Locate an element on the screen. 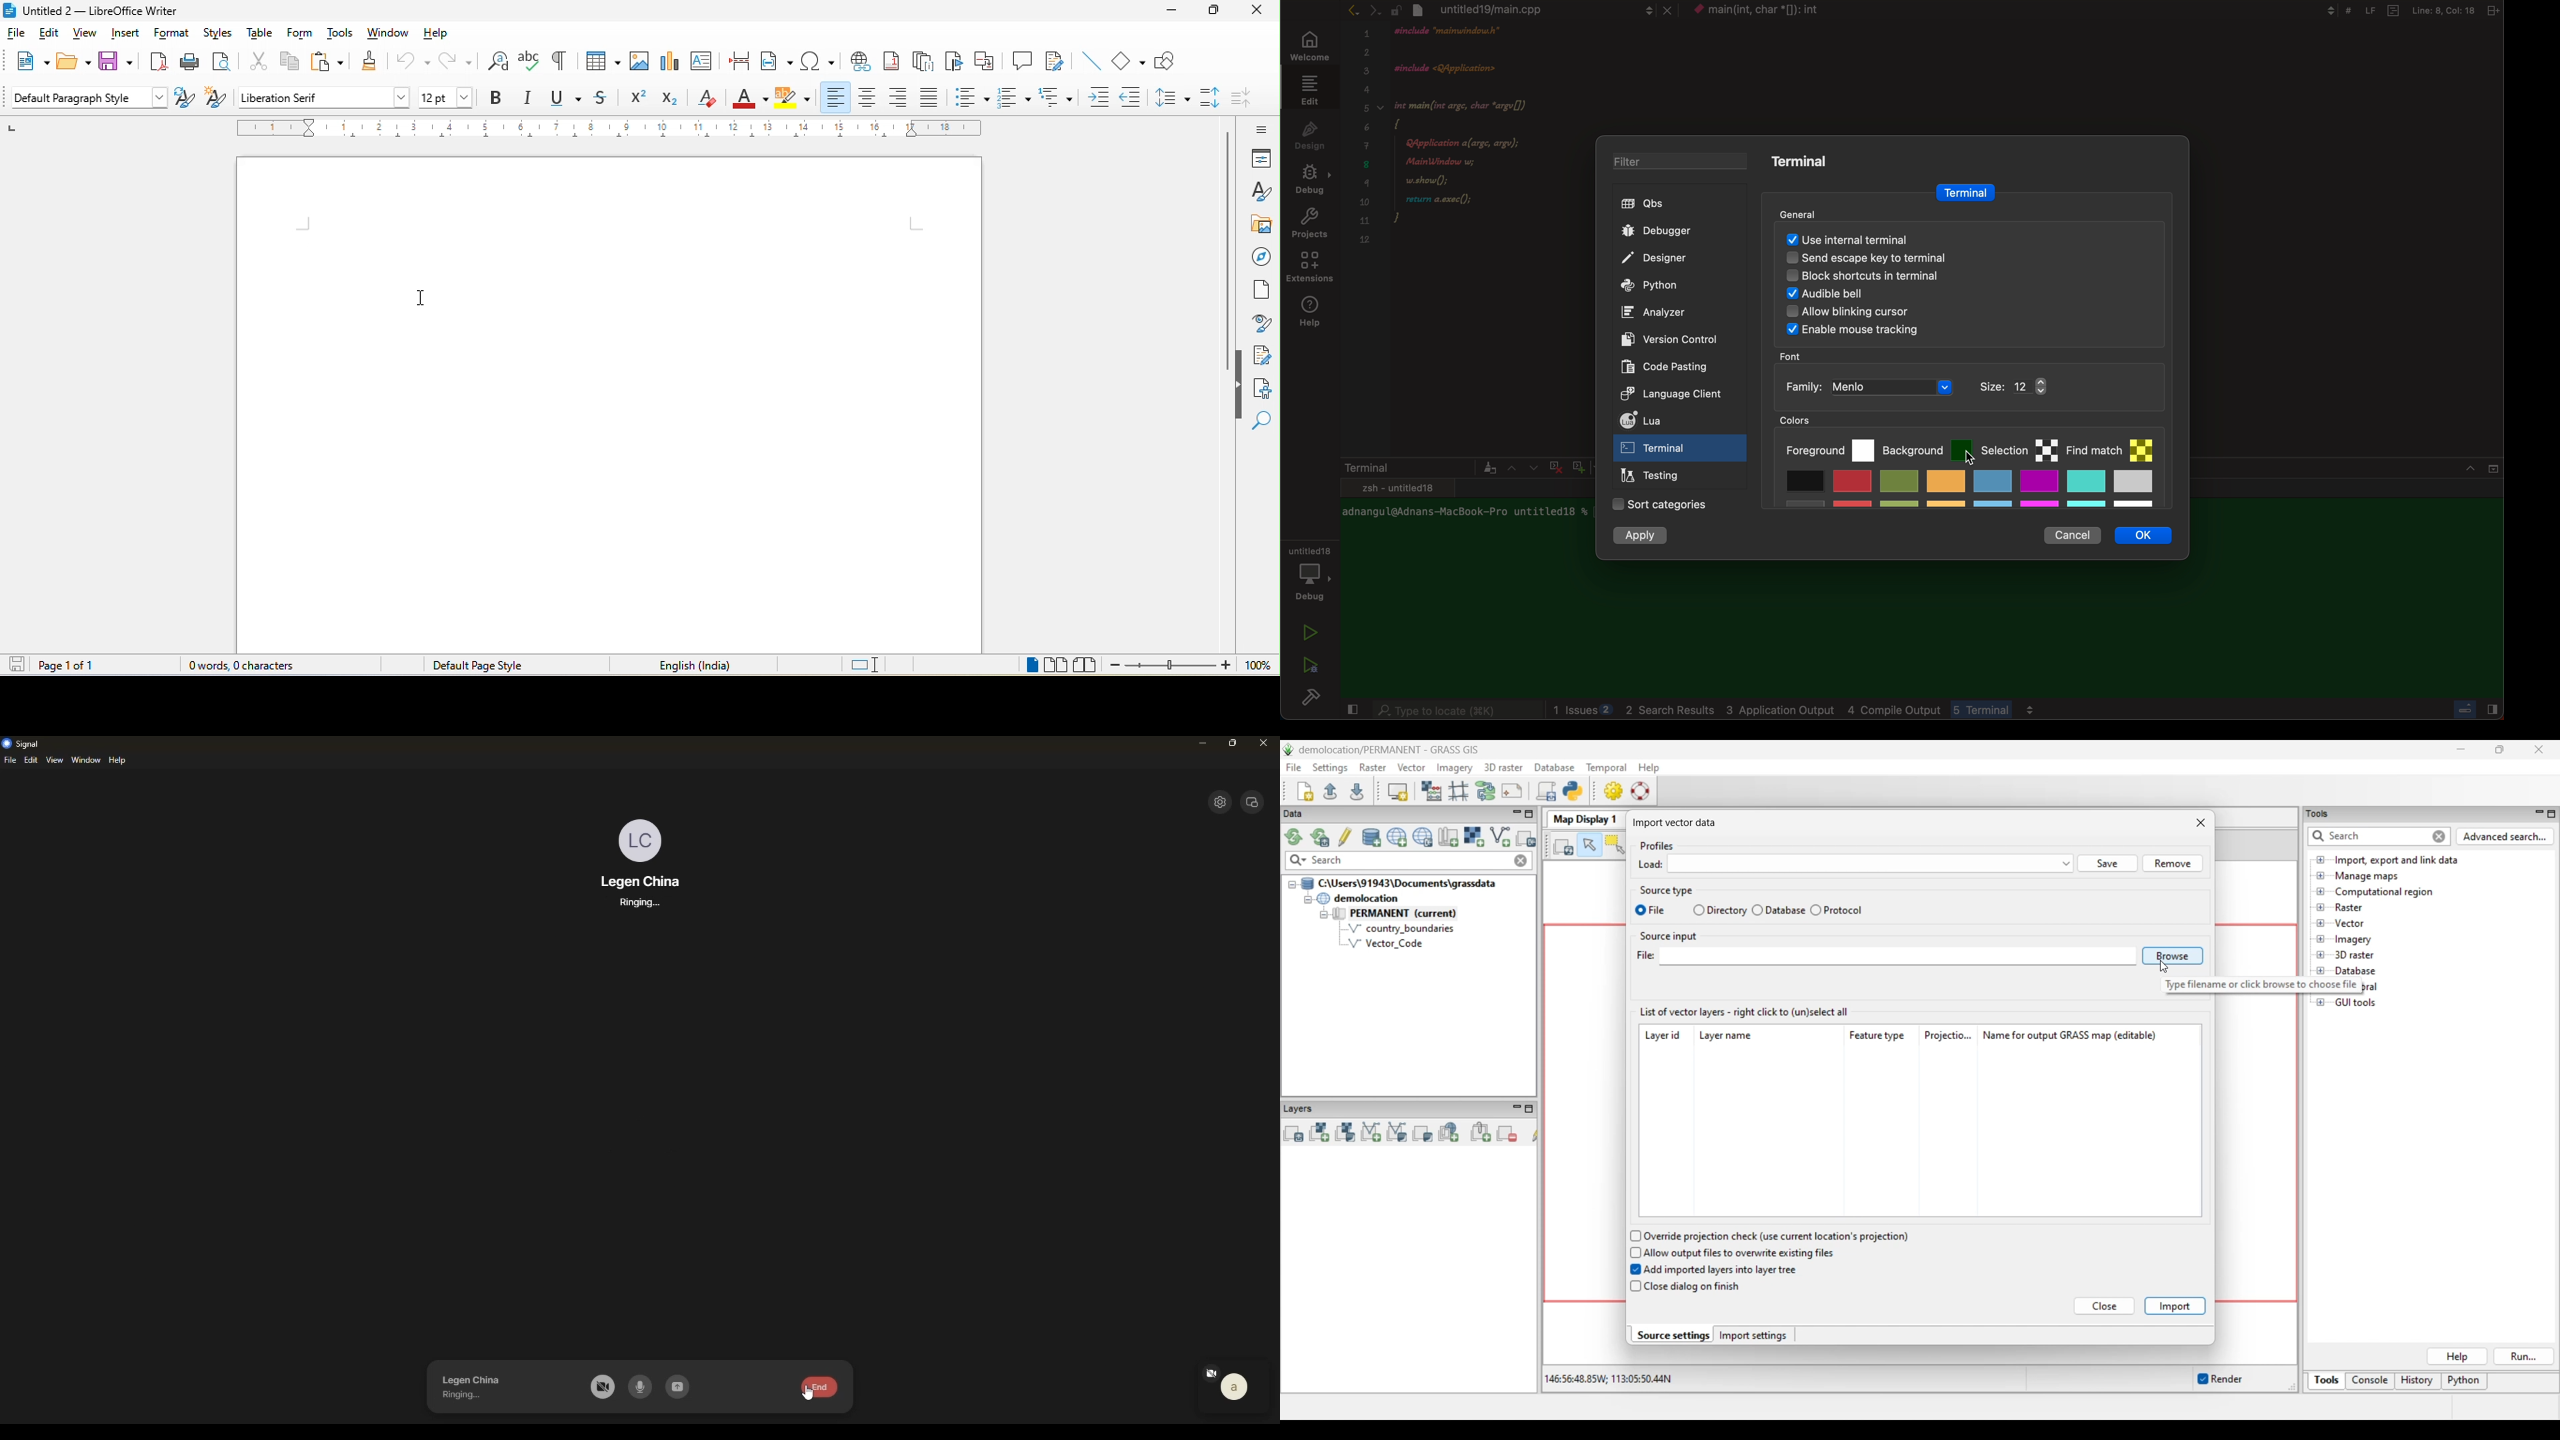  hide is located at coordinates (1241, 385).